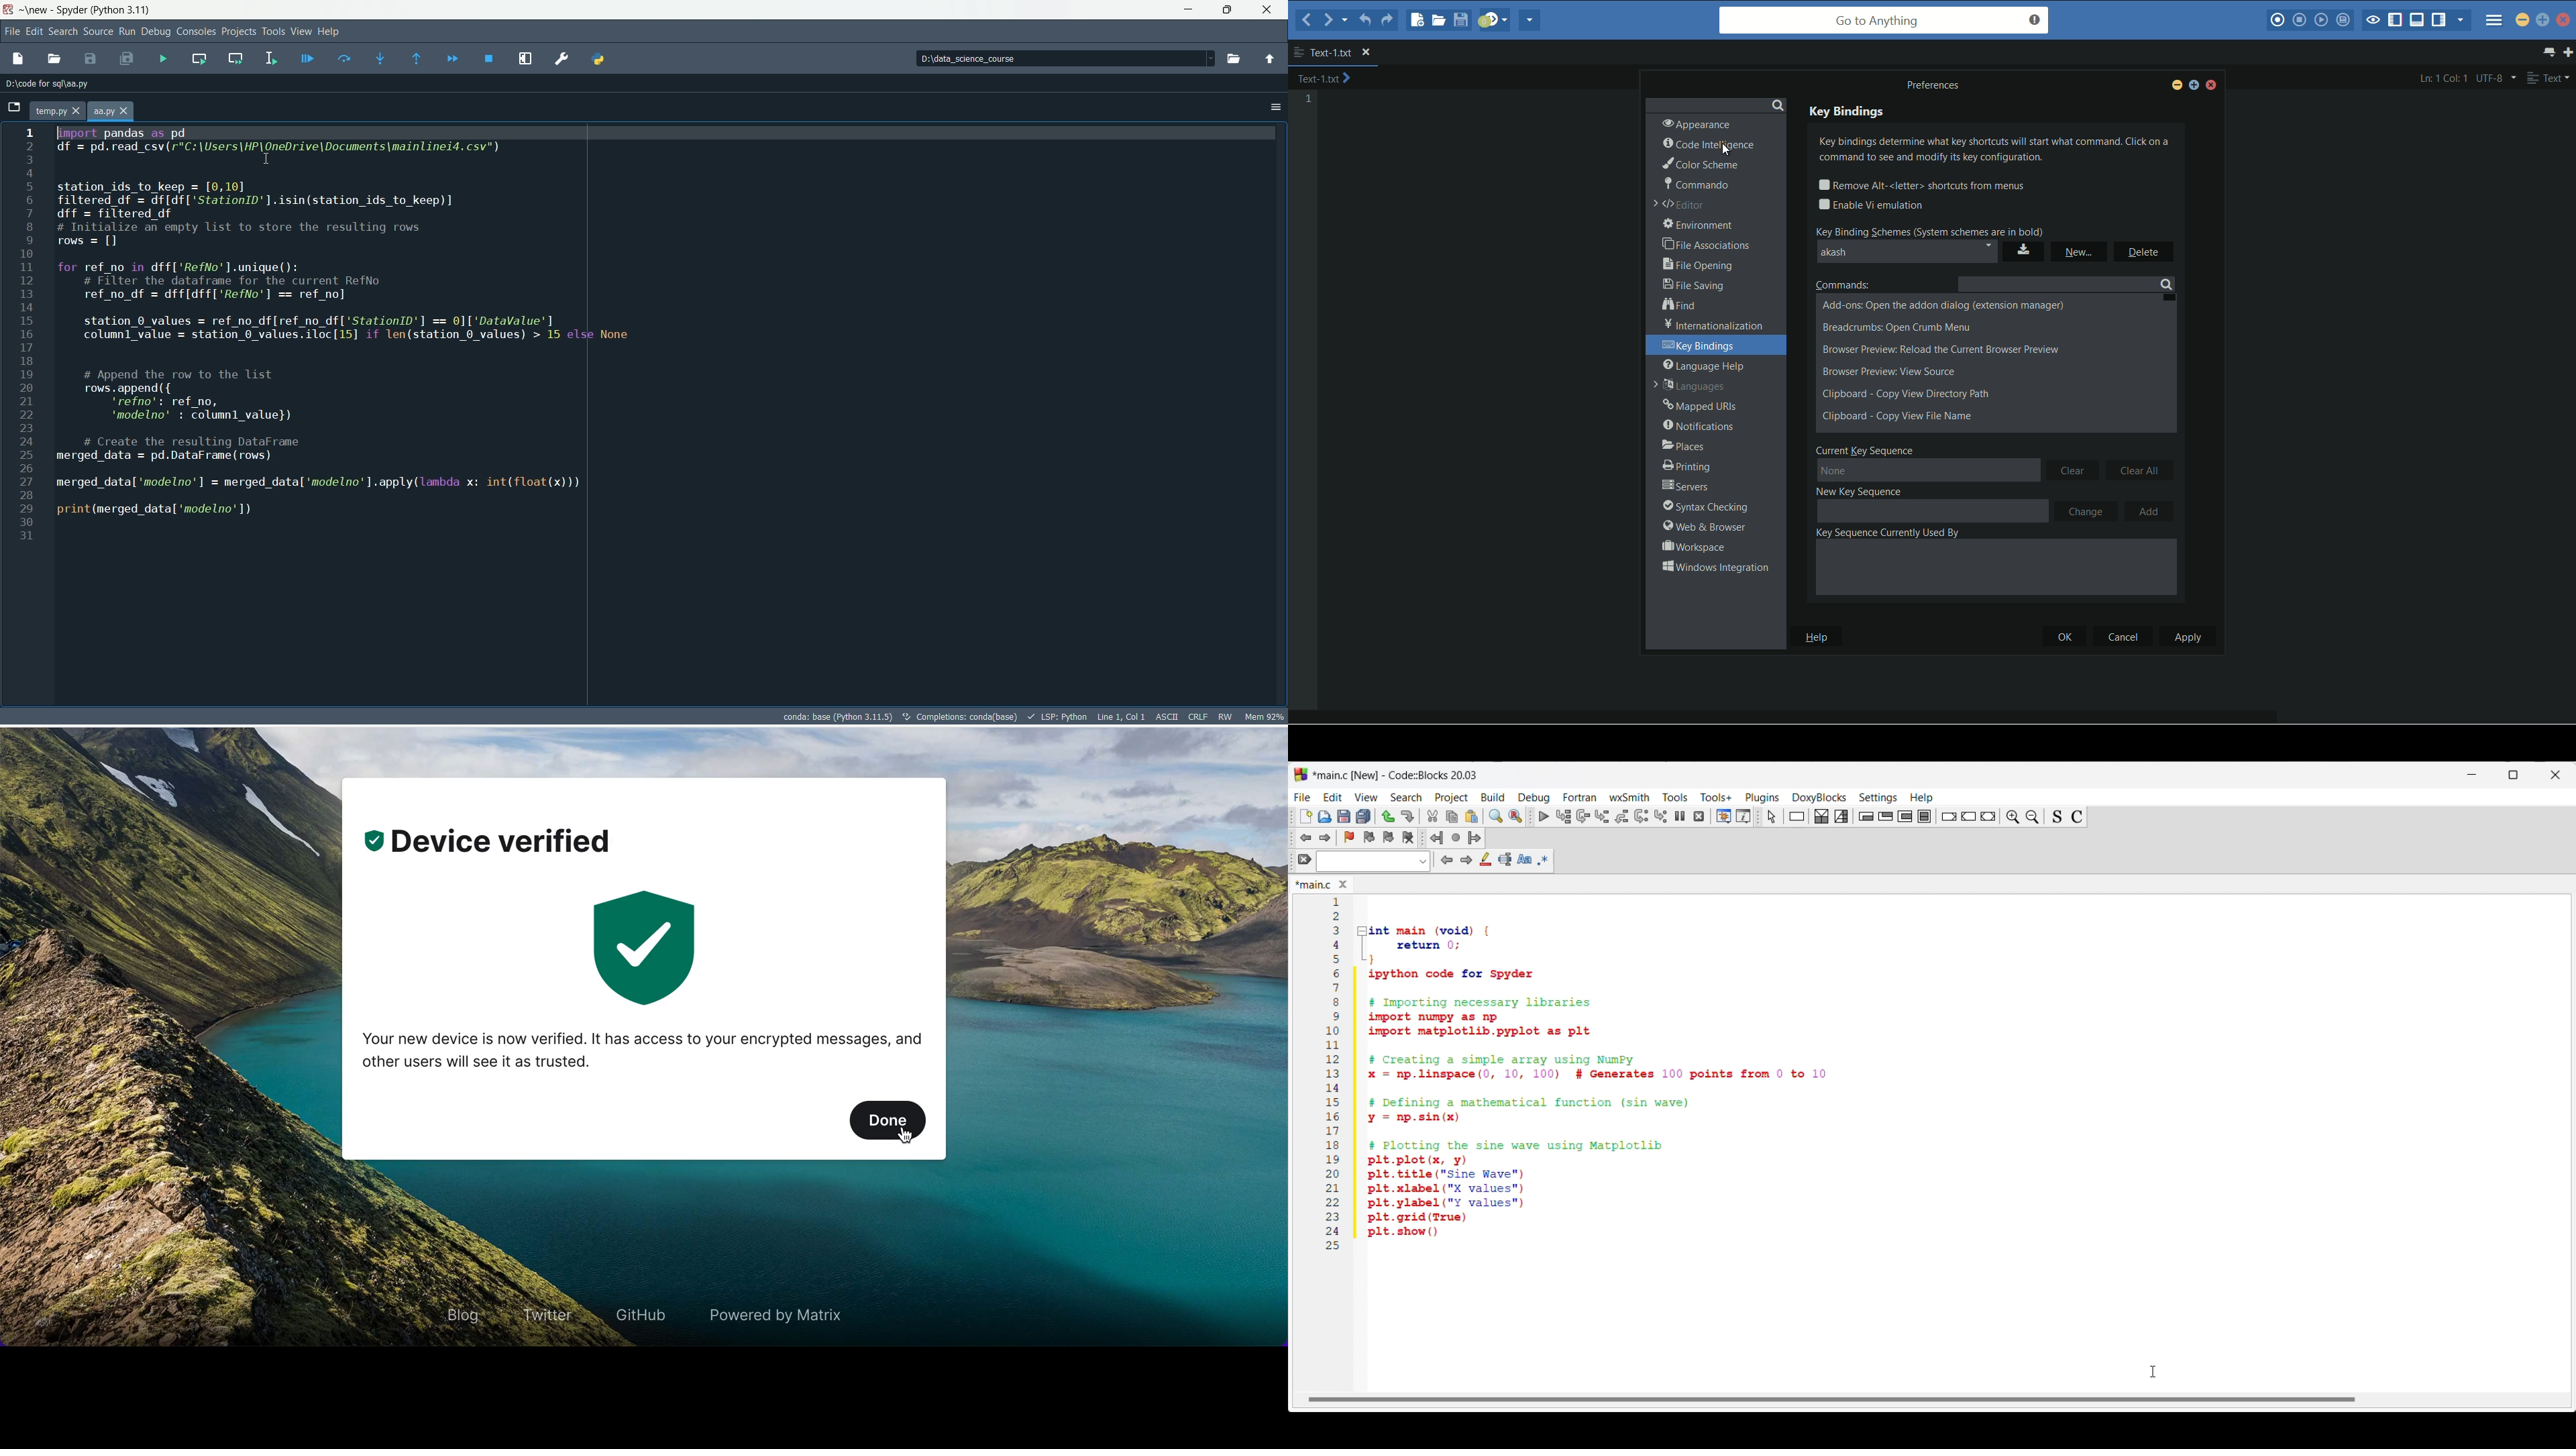 The image size is (2576, 1456). I want to click on view menu, so click(301, 31).